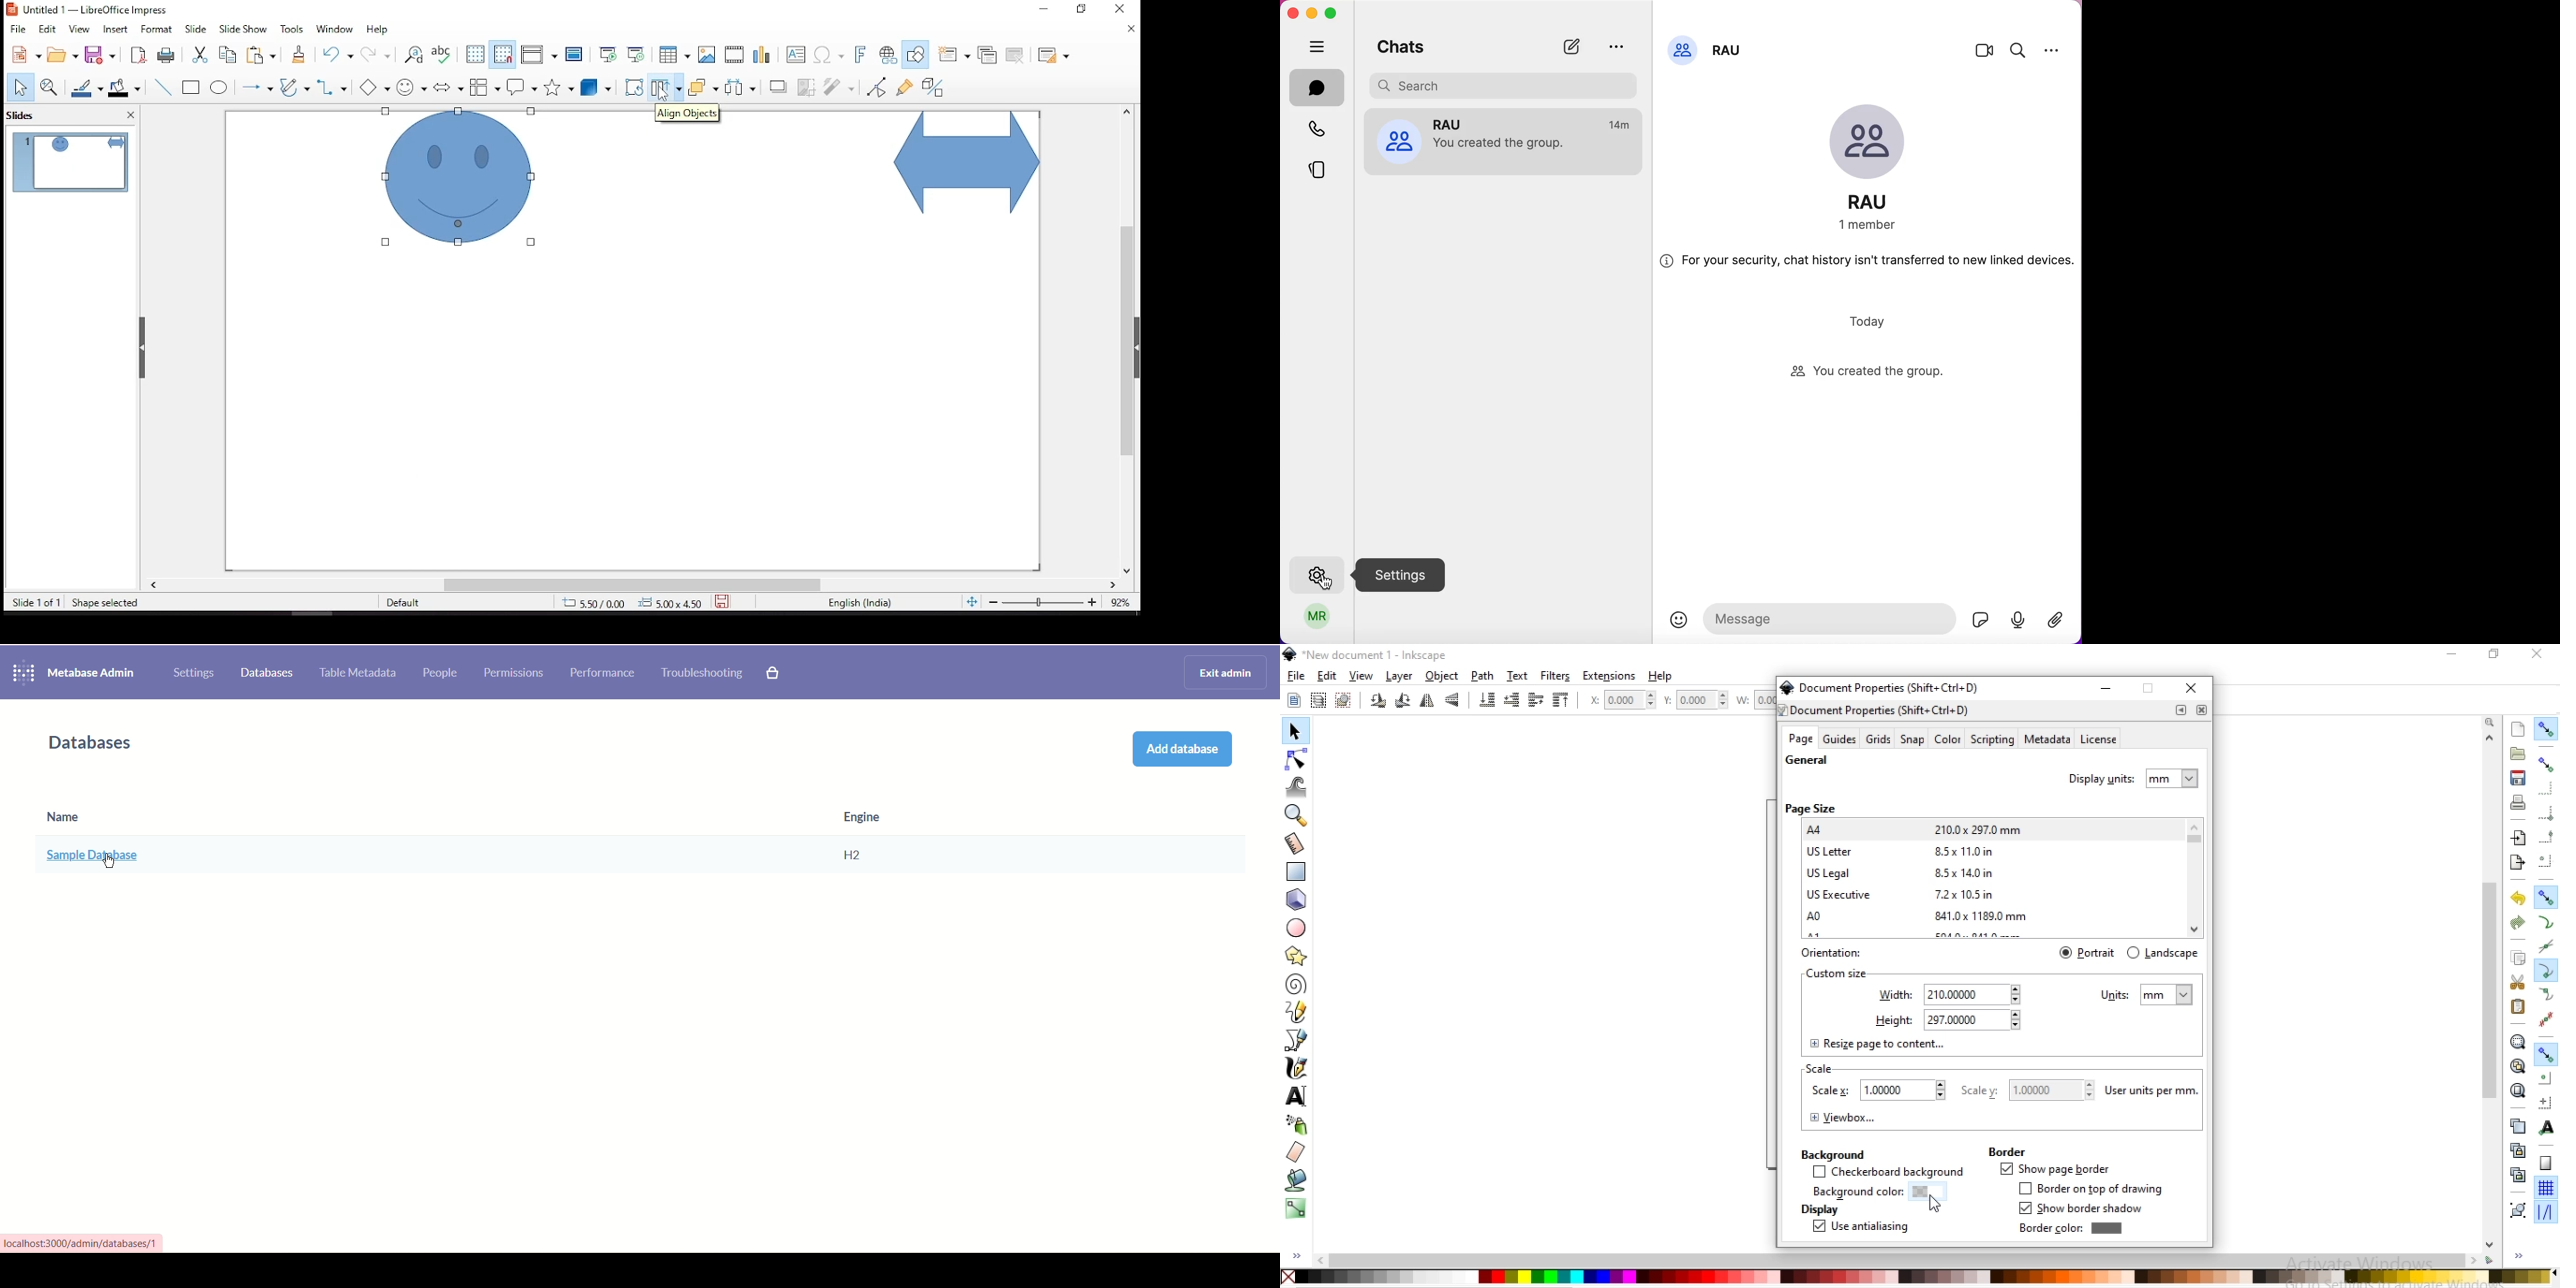 This screenshot has width=2576, height=1288. I want to click on checkerboard background, so click(1889, 1173).